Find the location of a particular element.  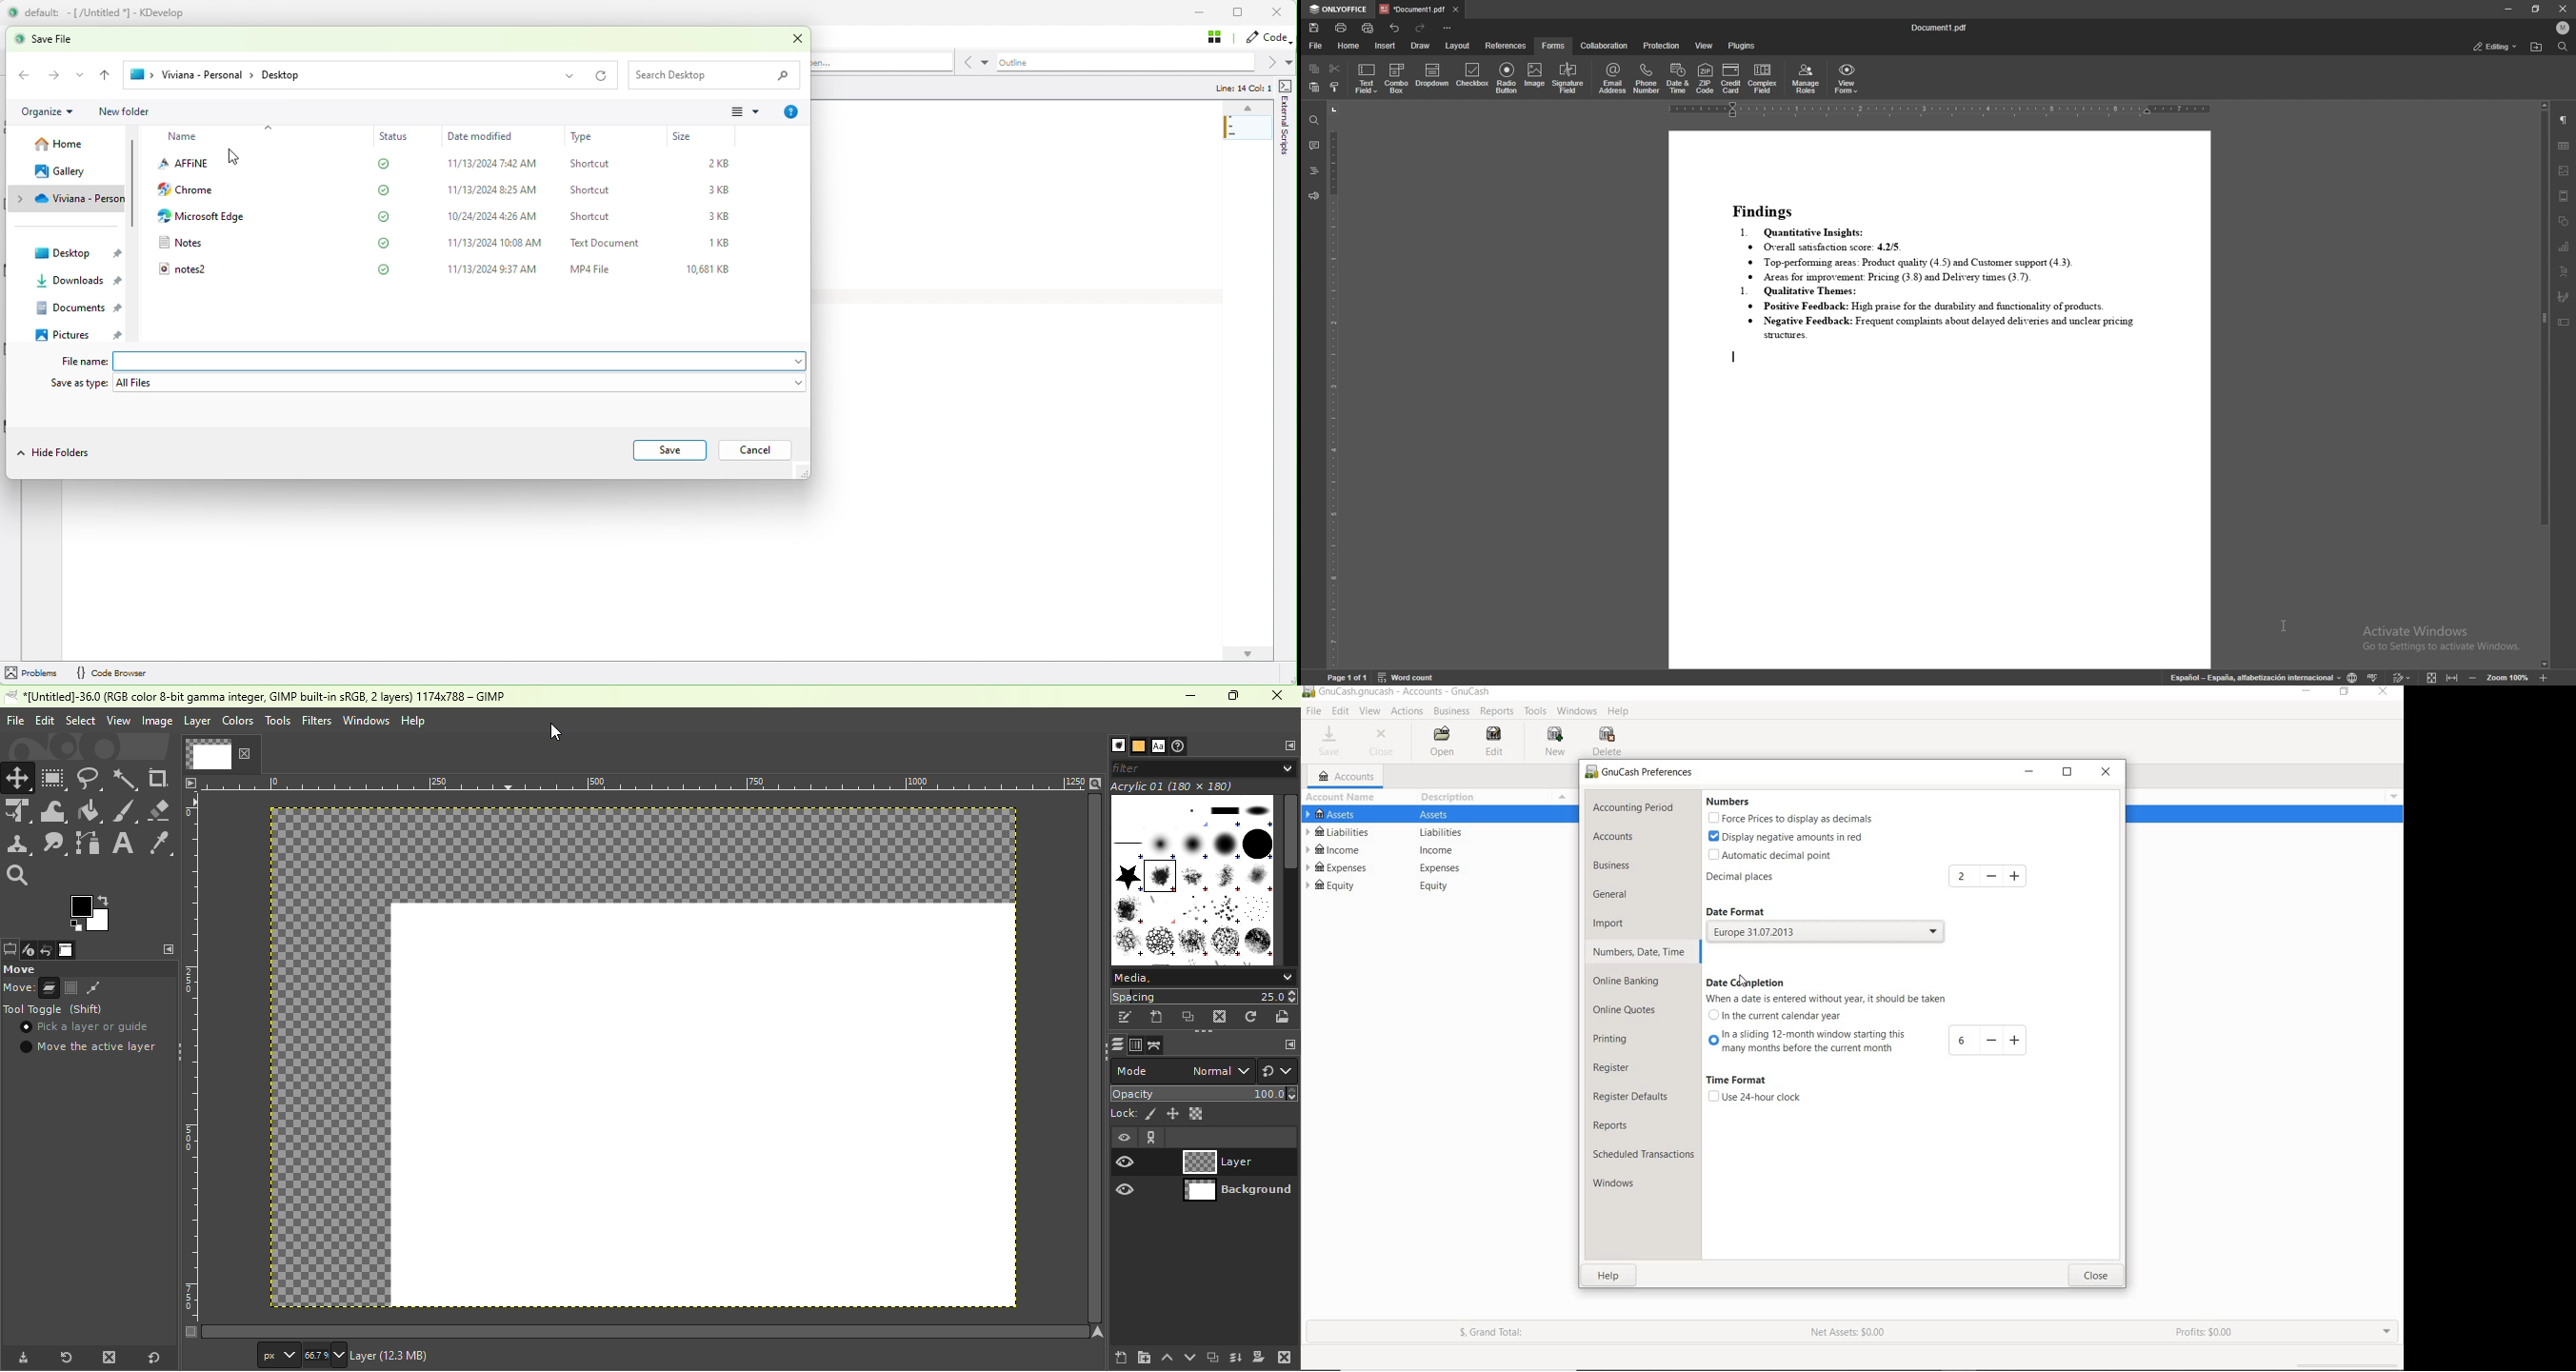

Create a new layer is located at coordinates (1121, 1355).